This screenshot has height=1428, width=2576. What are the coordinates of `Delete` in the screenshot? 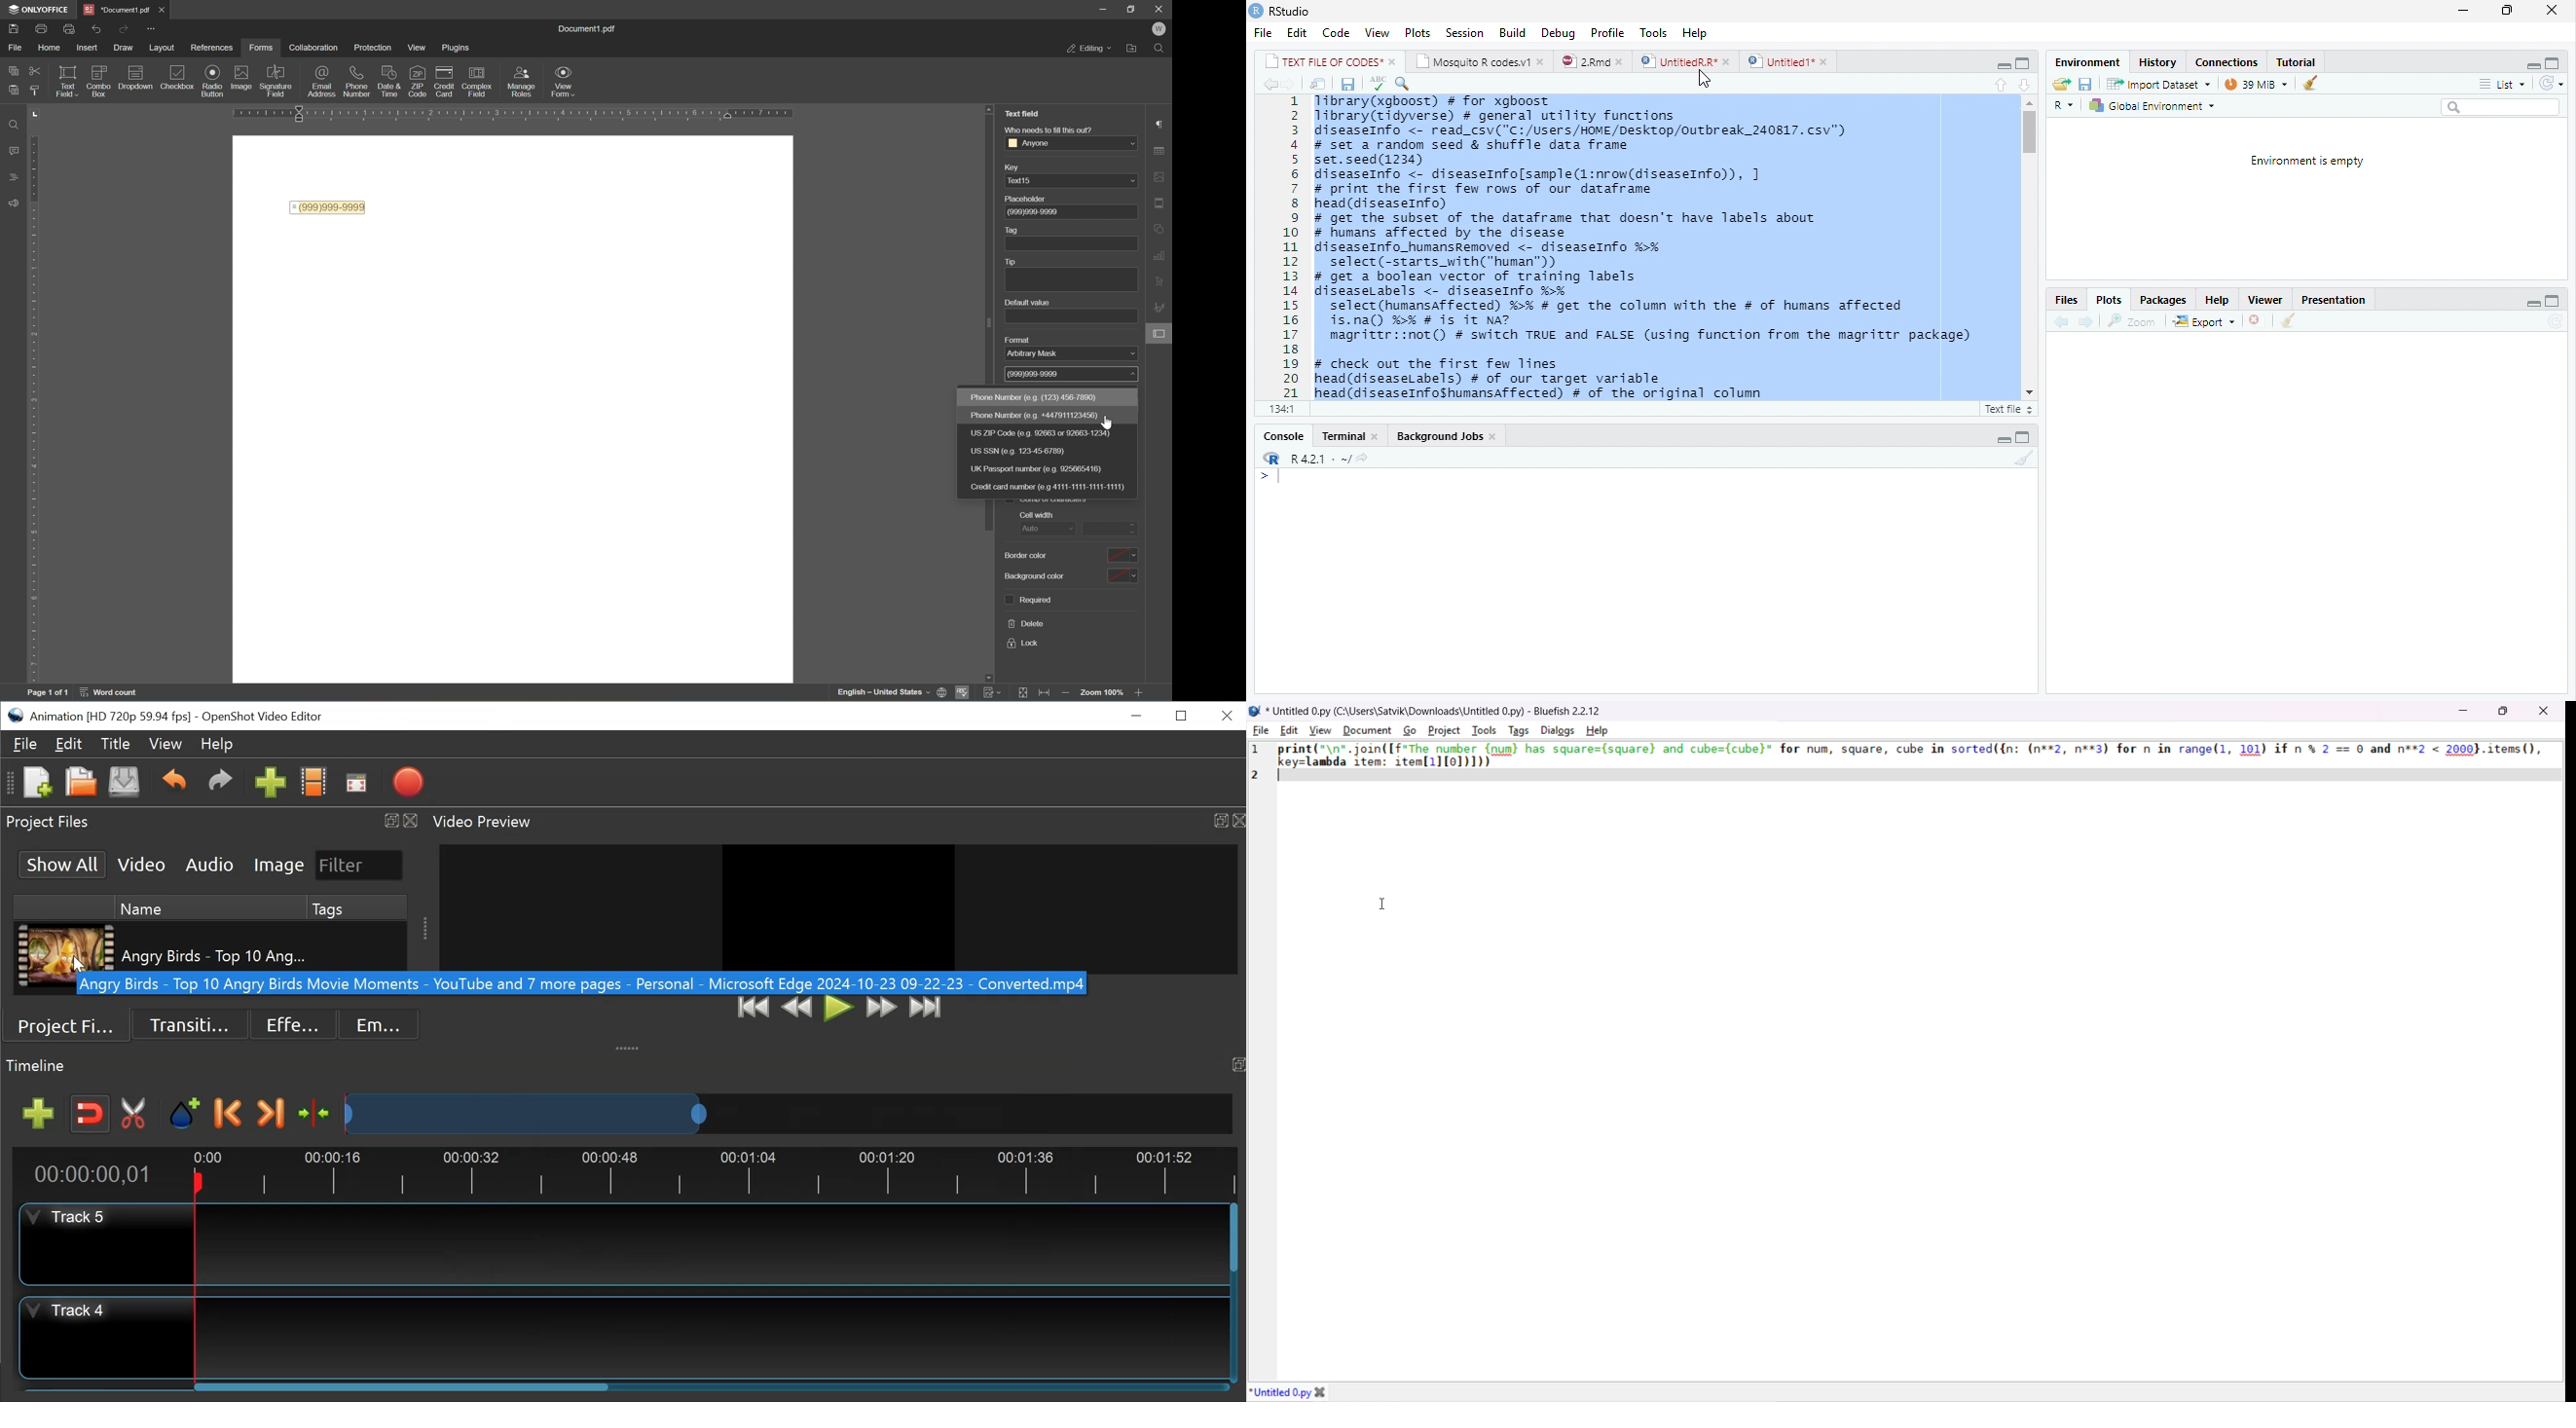 It's located at (2256, 320).